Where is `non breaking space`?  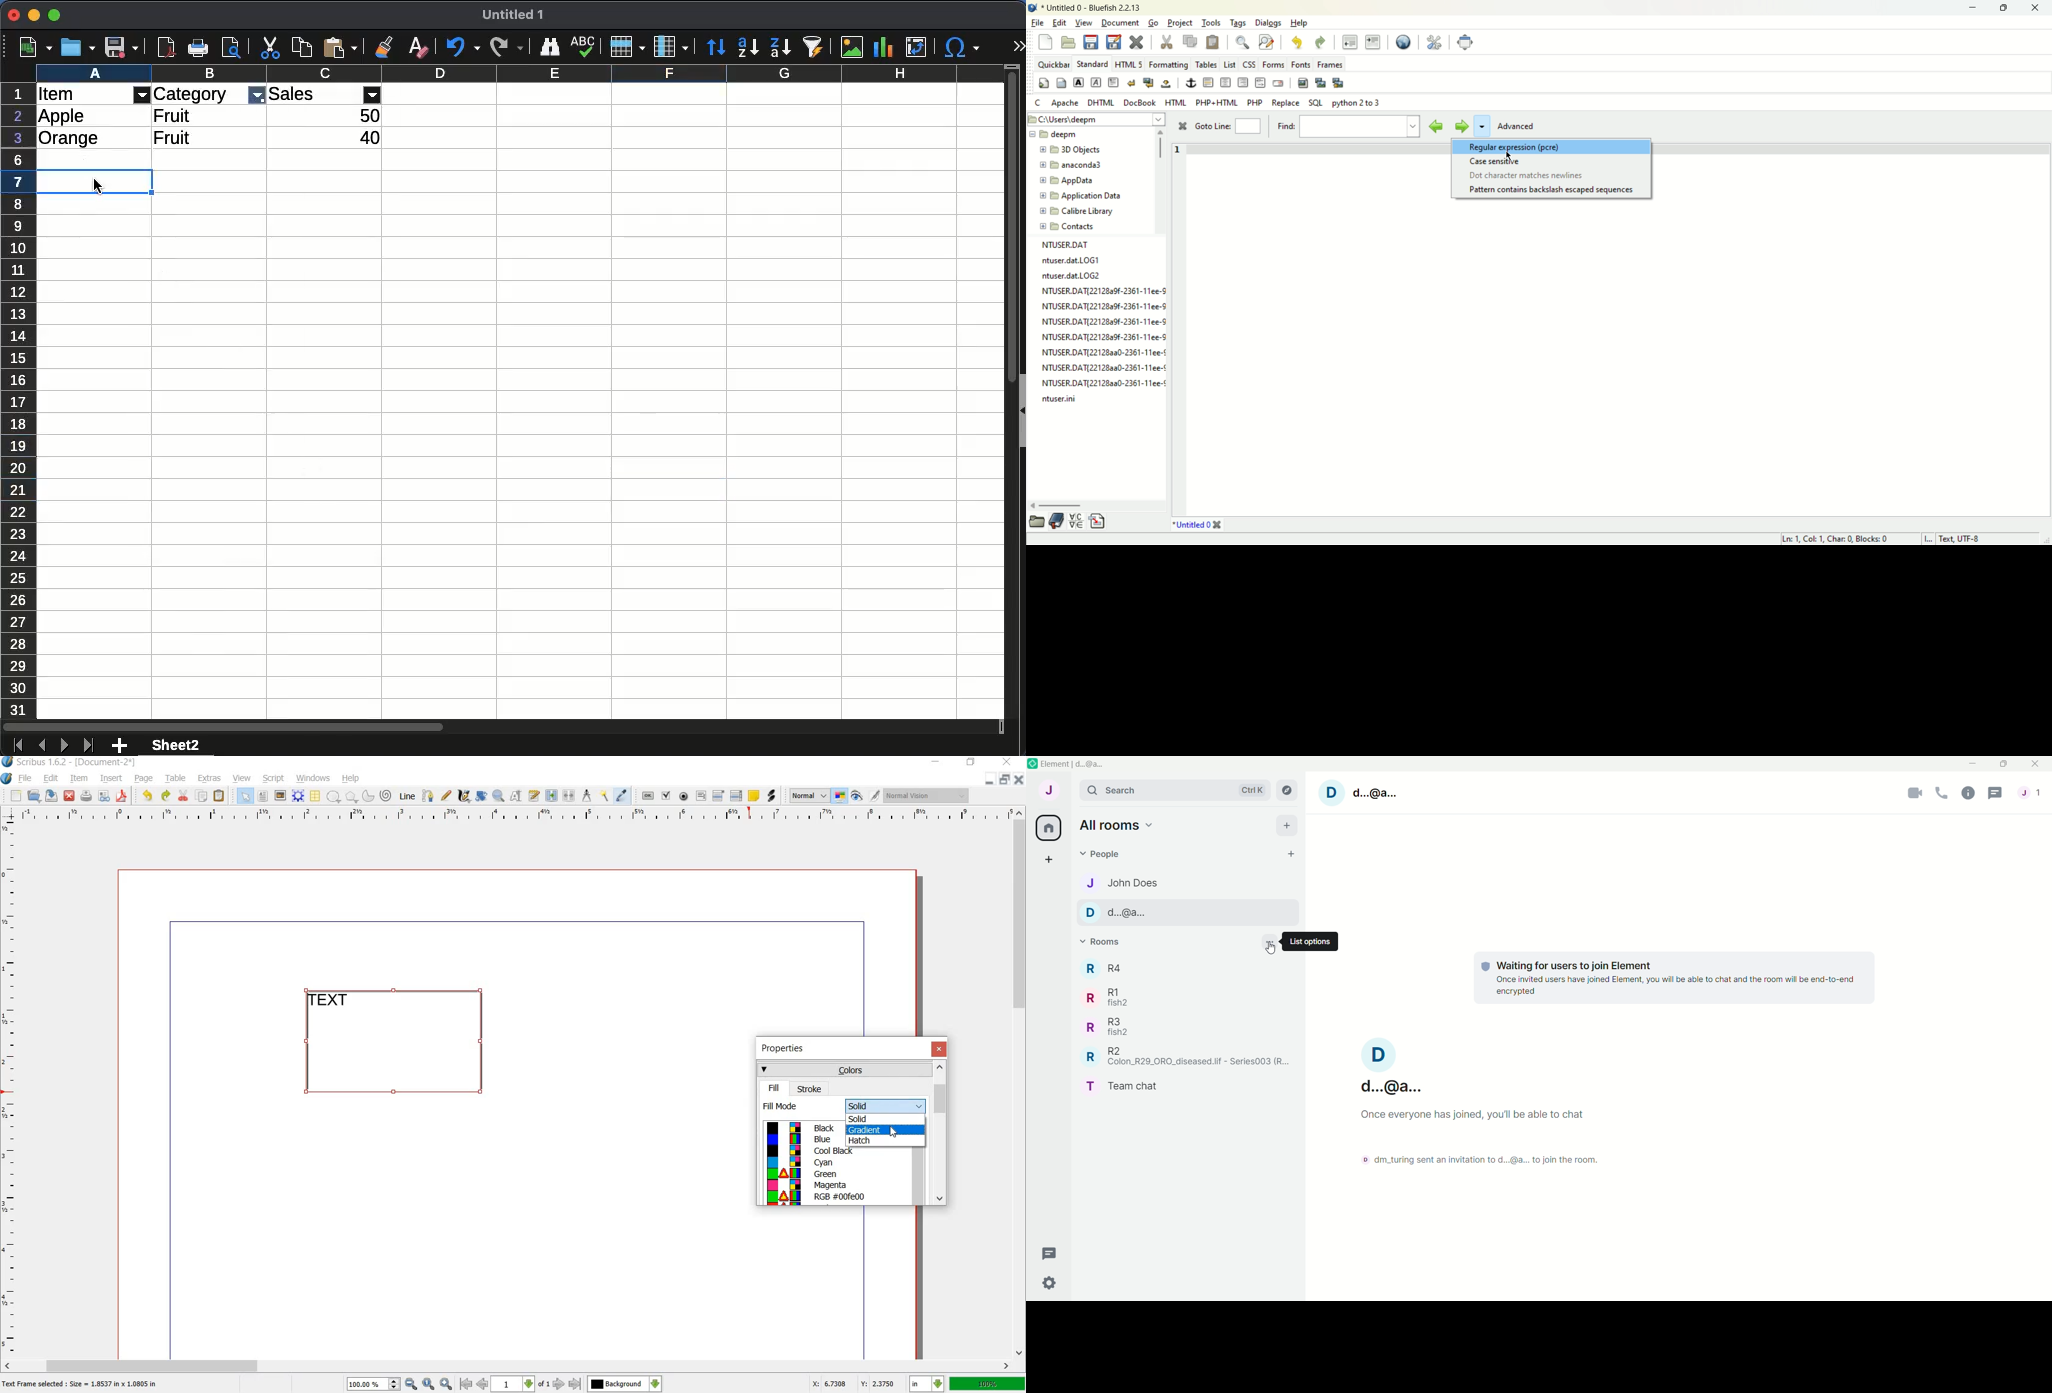
non breaking space is located at coordinates (1166, 84).